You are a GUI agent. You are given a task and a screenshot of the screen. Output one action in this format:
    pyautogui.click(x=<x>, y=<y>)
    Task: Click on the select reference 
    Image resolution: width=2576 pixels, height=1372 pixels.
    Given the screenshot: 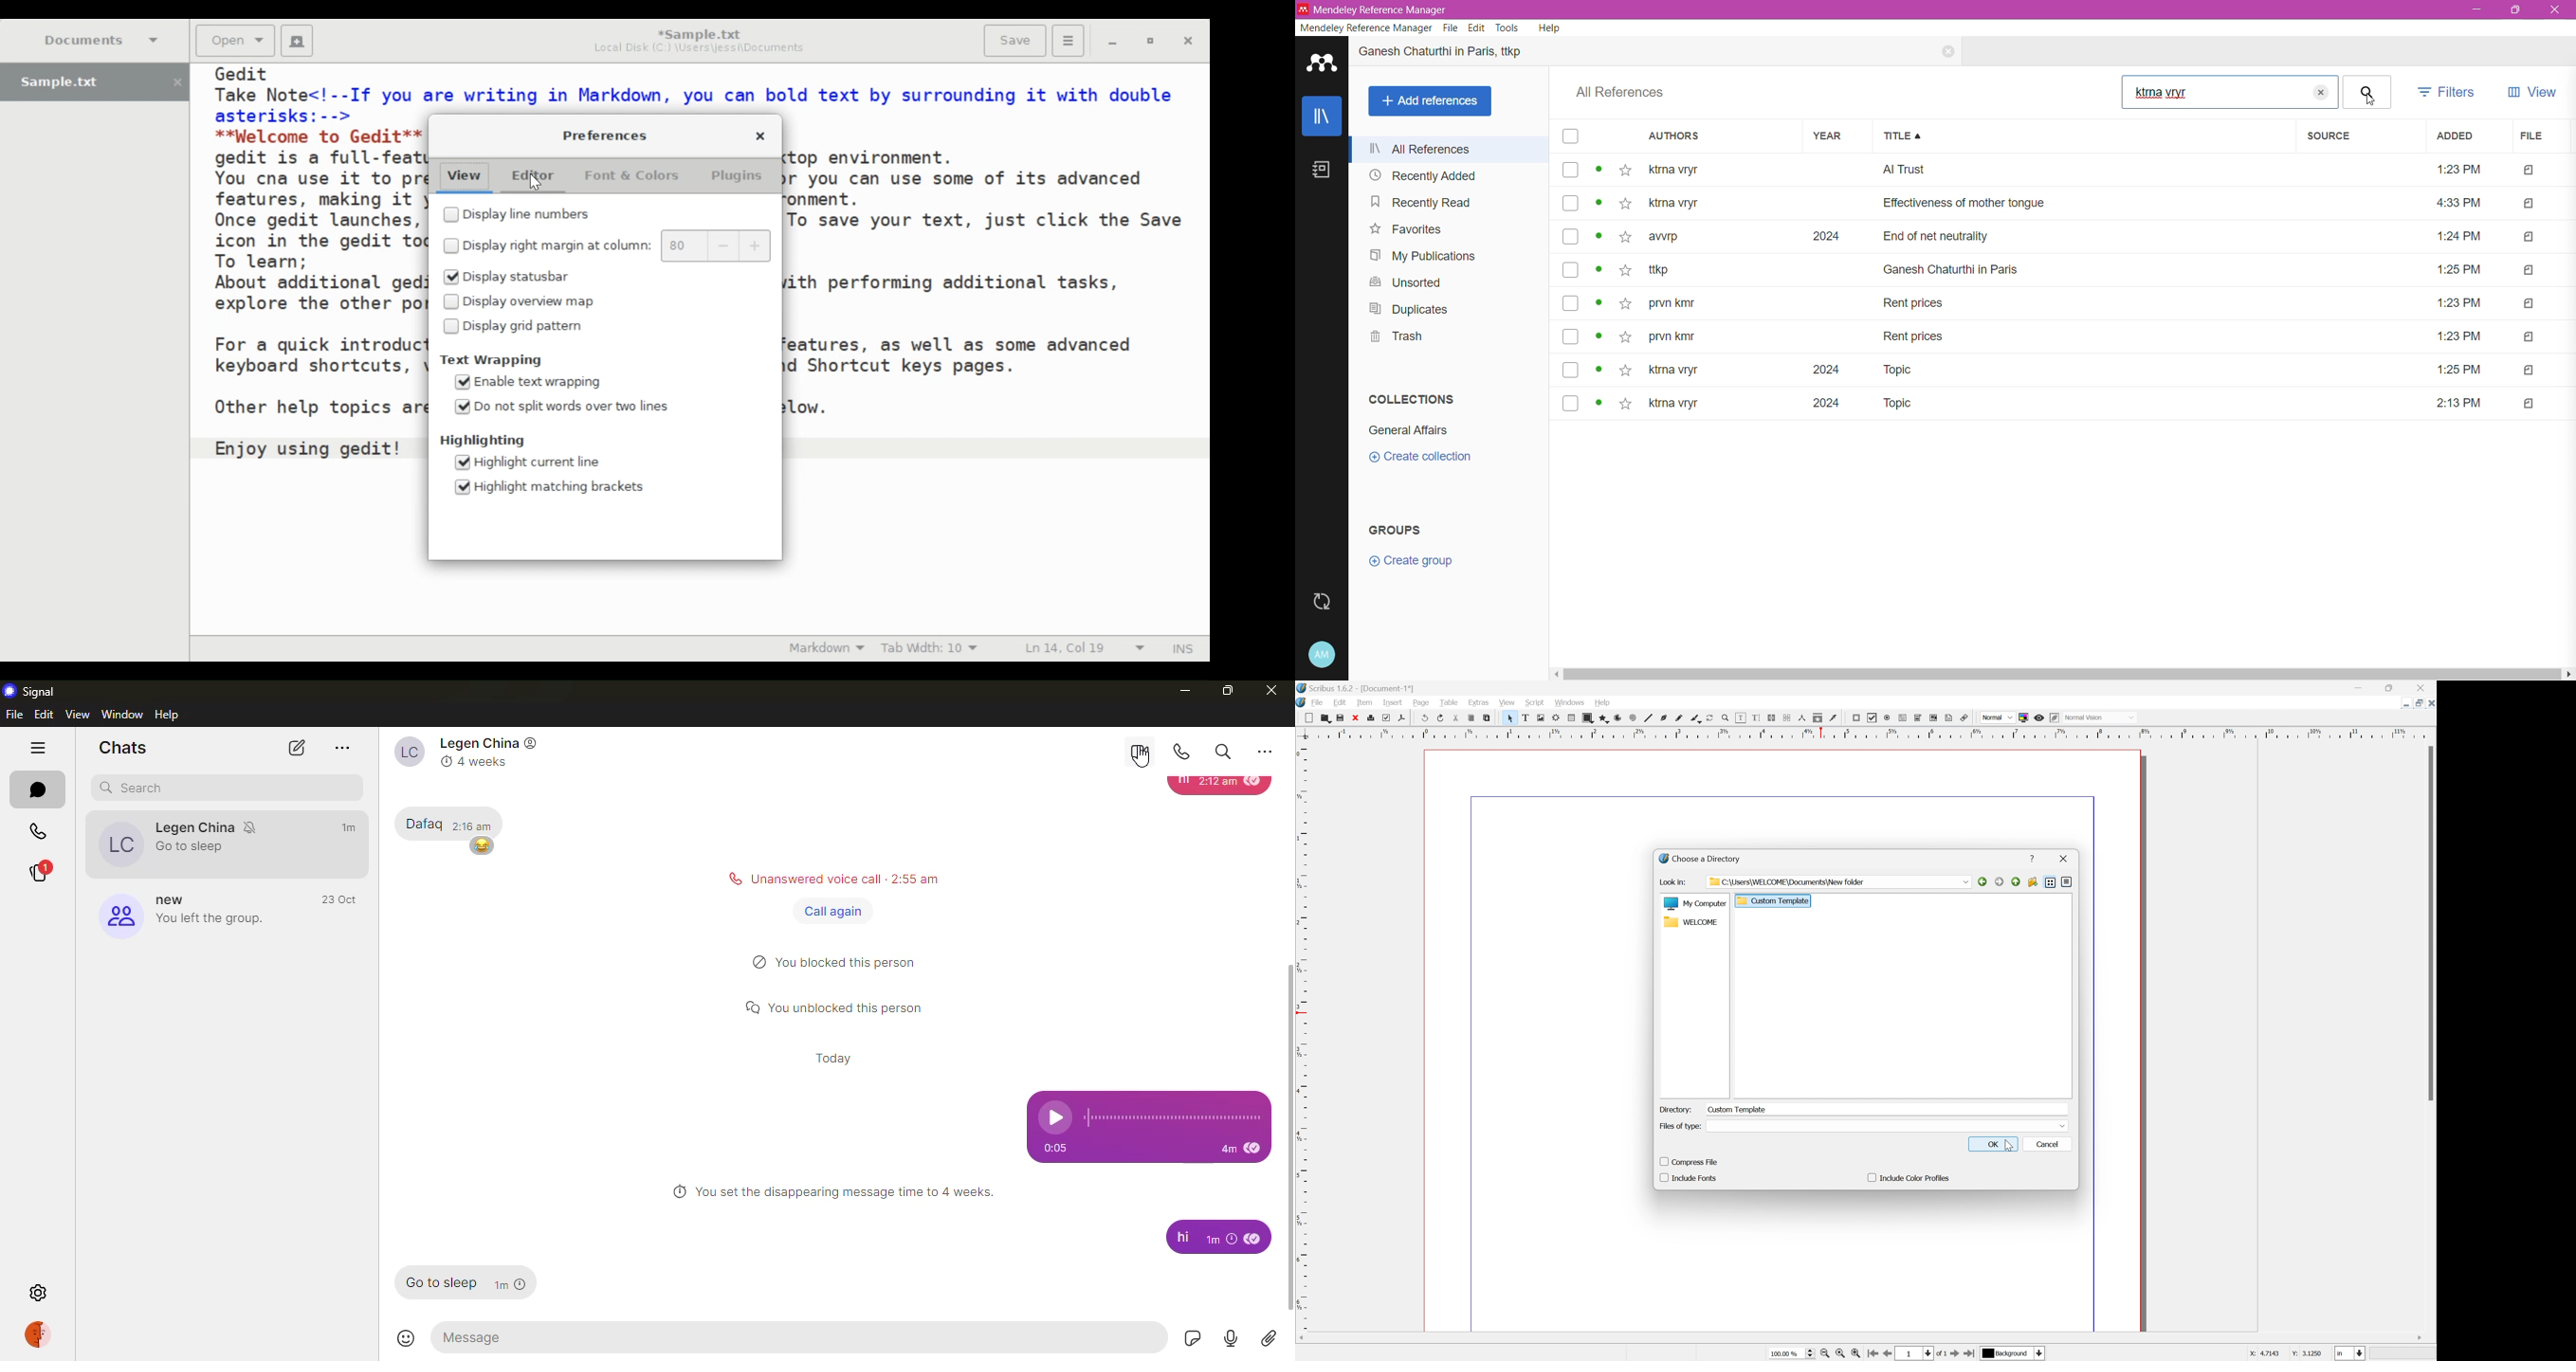 What is the action you would take?
    pyautogui.click(x=1570, y=269)
    